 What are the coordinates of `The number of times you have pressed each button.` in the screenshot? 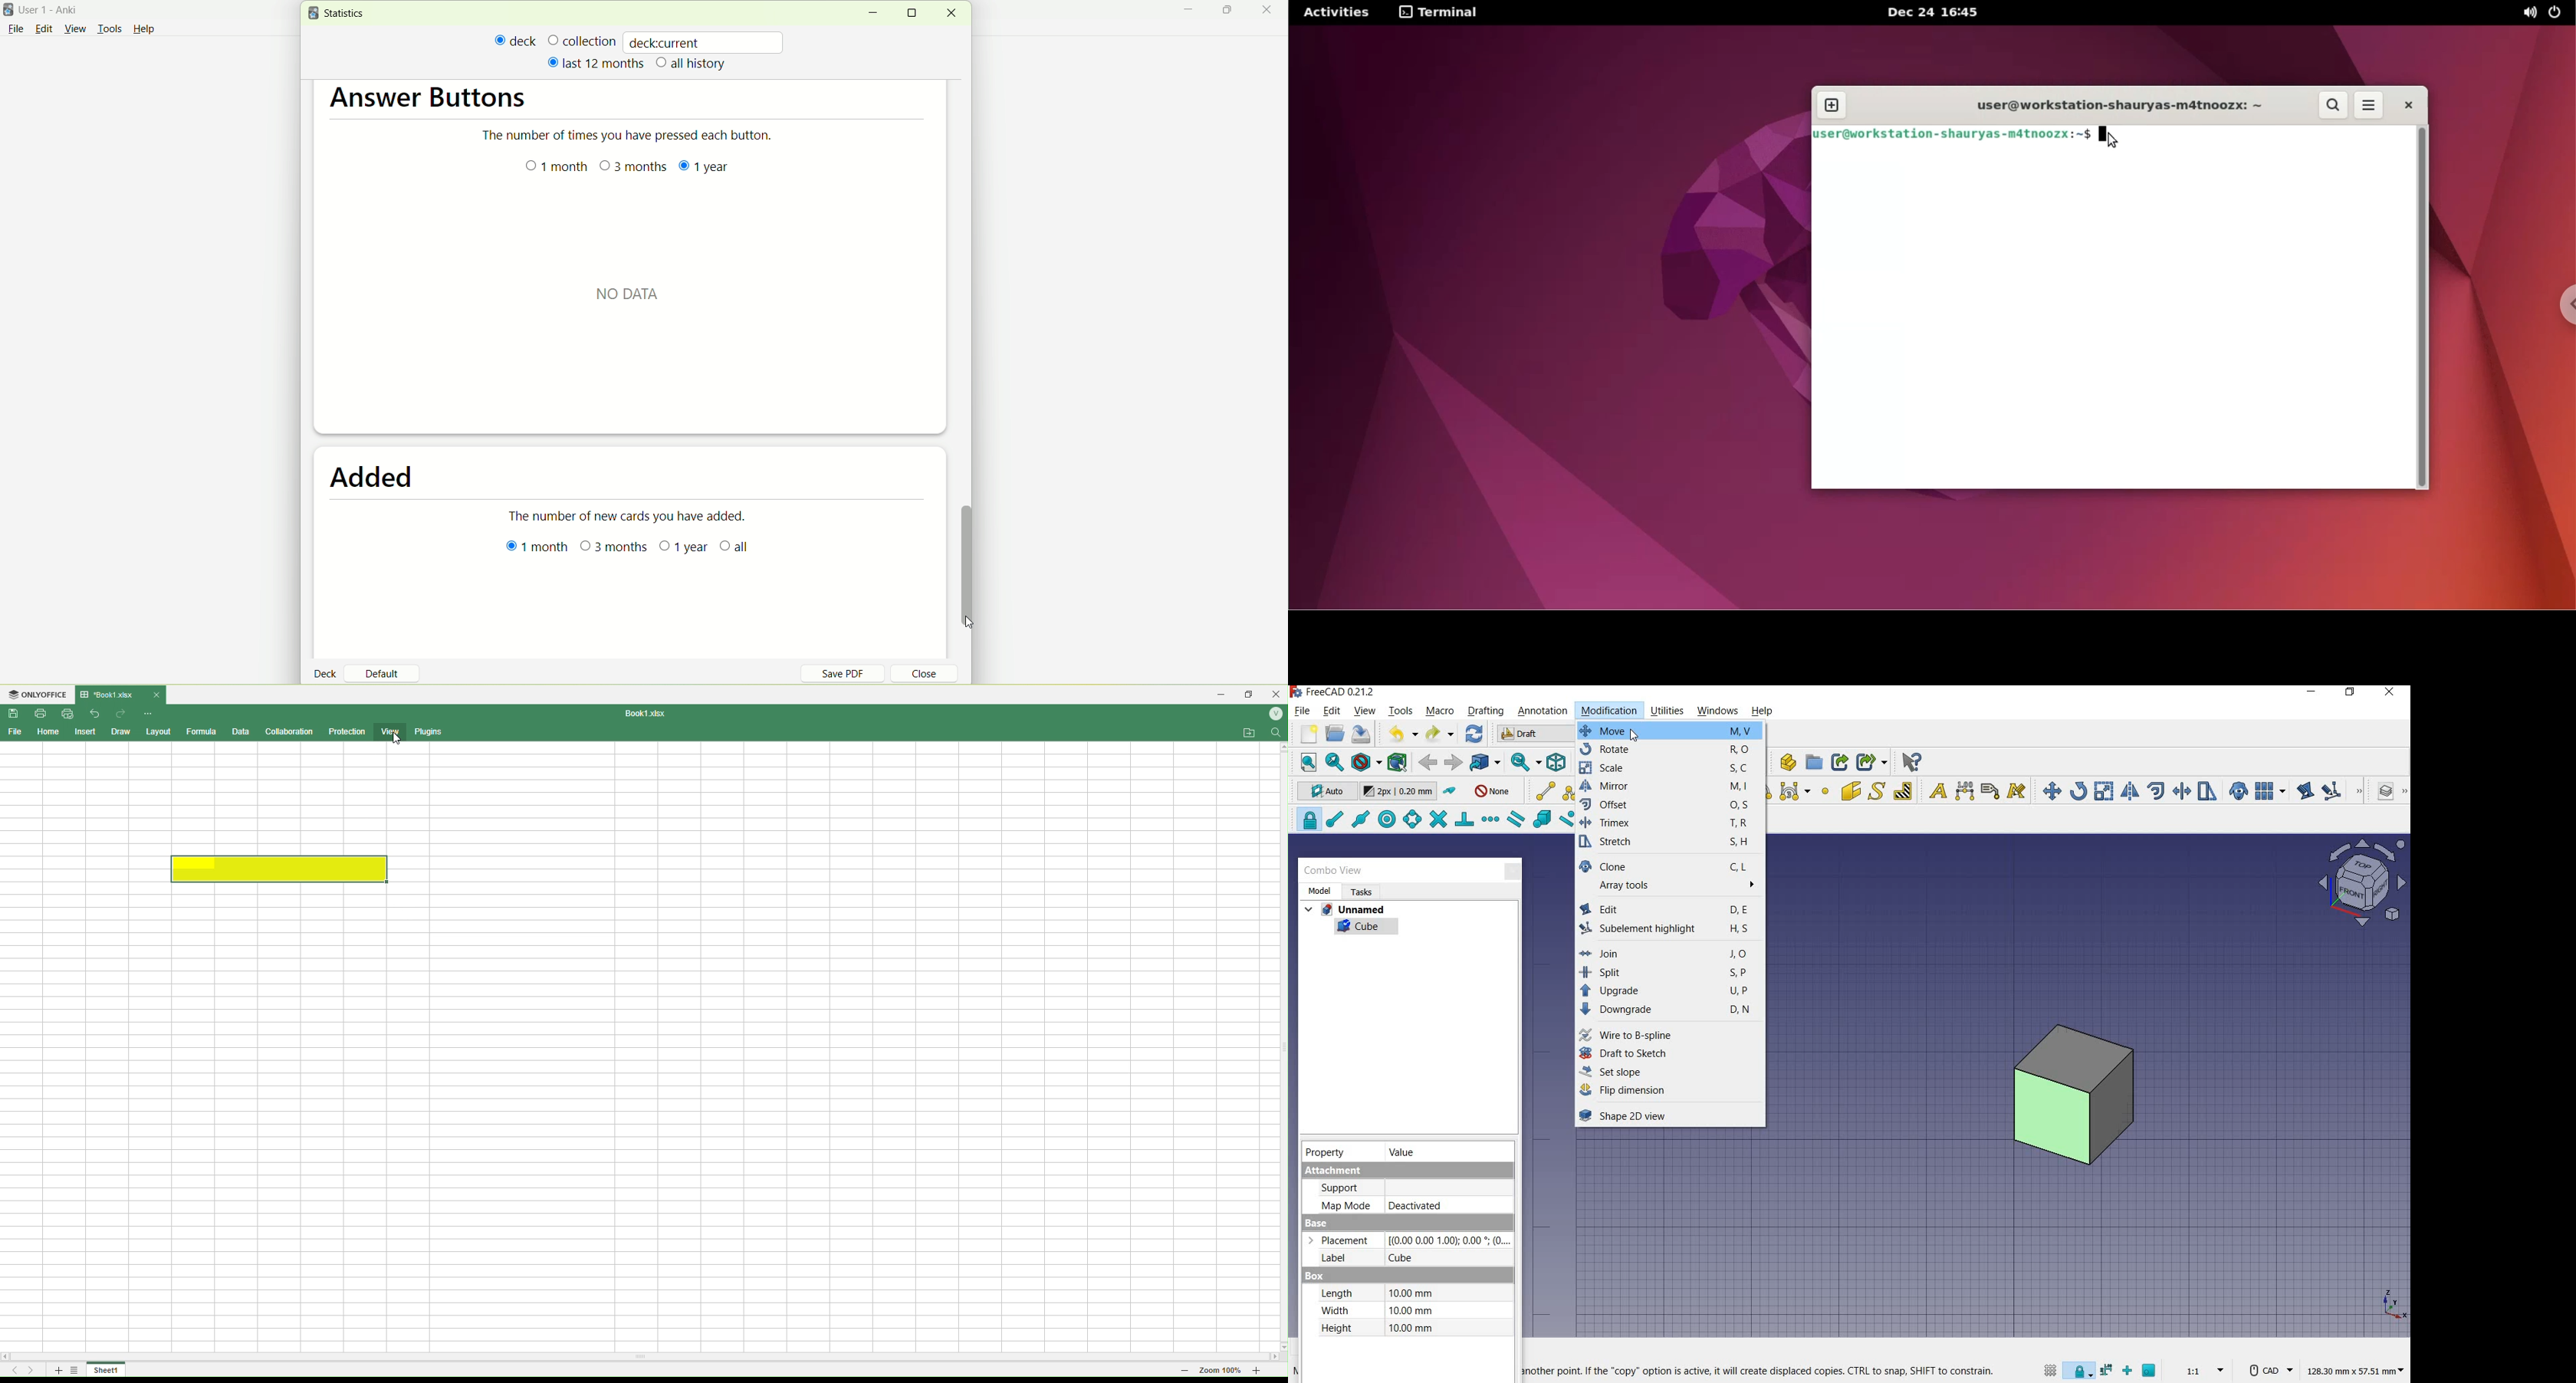 It's located at (633, 136).